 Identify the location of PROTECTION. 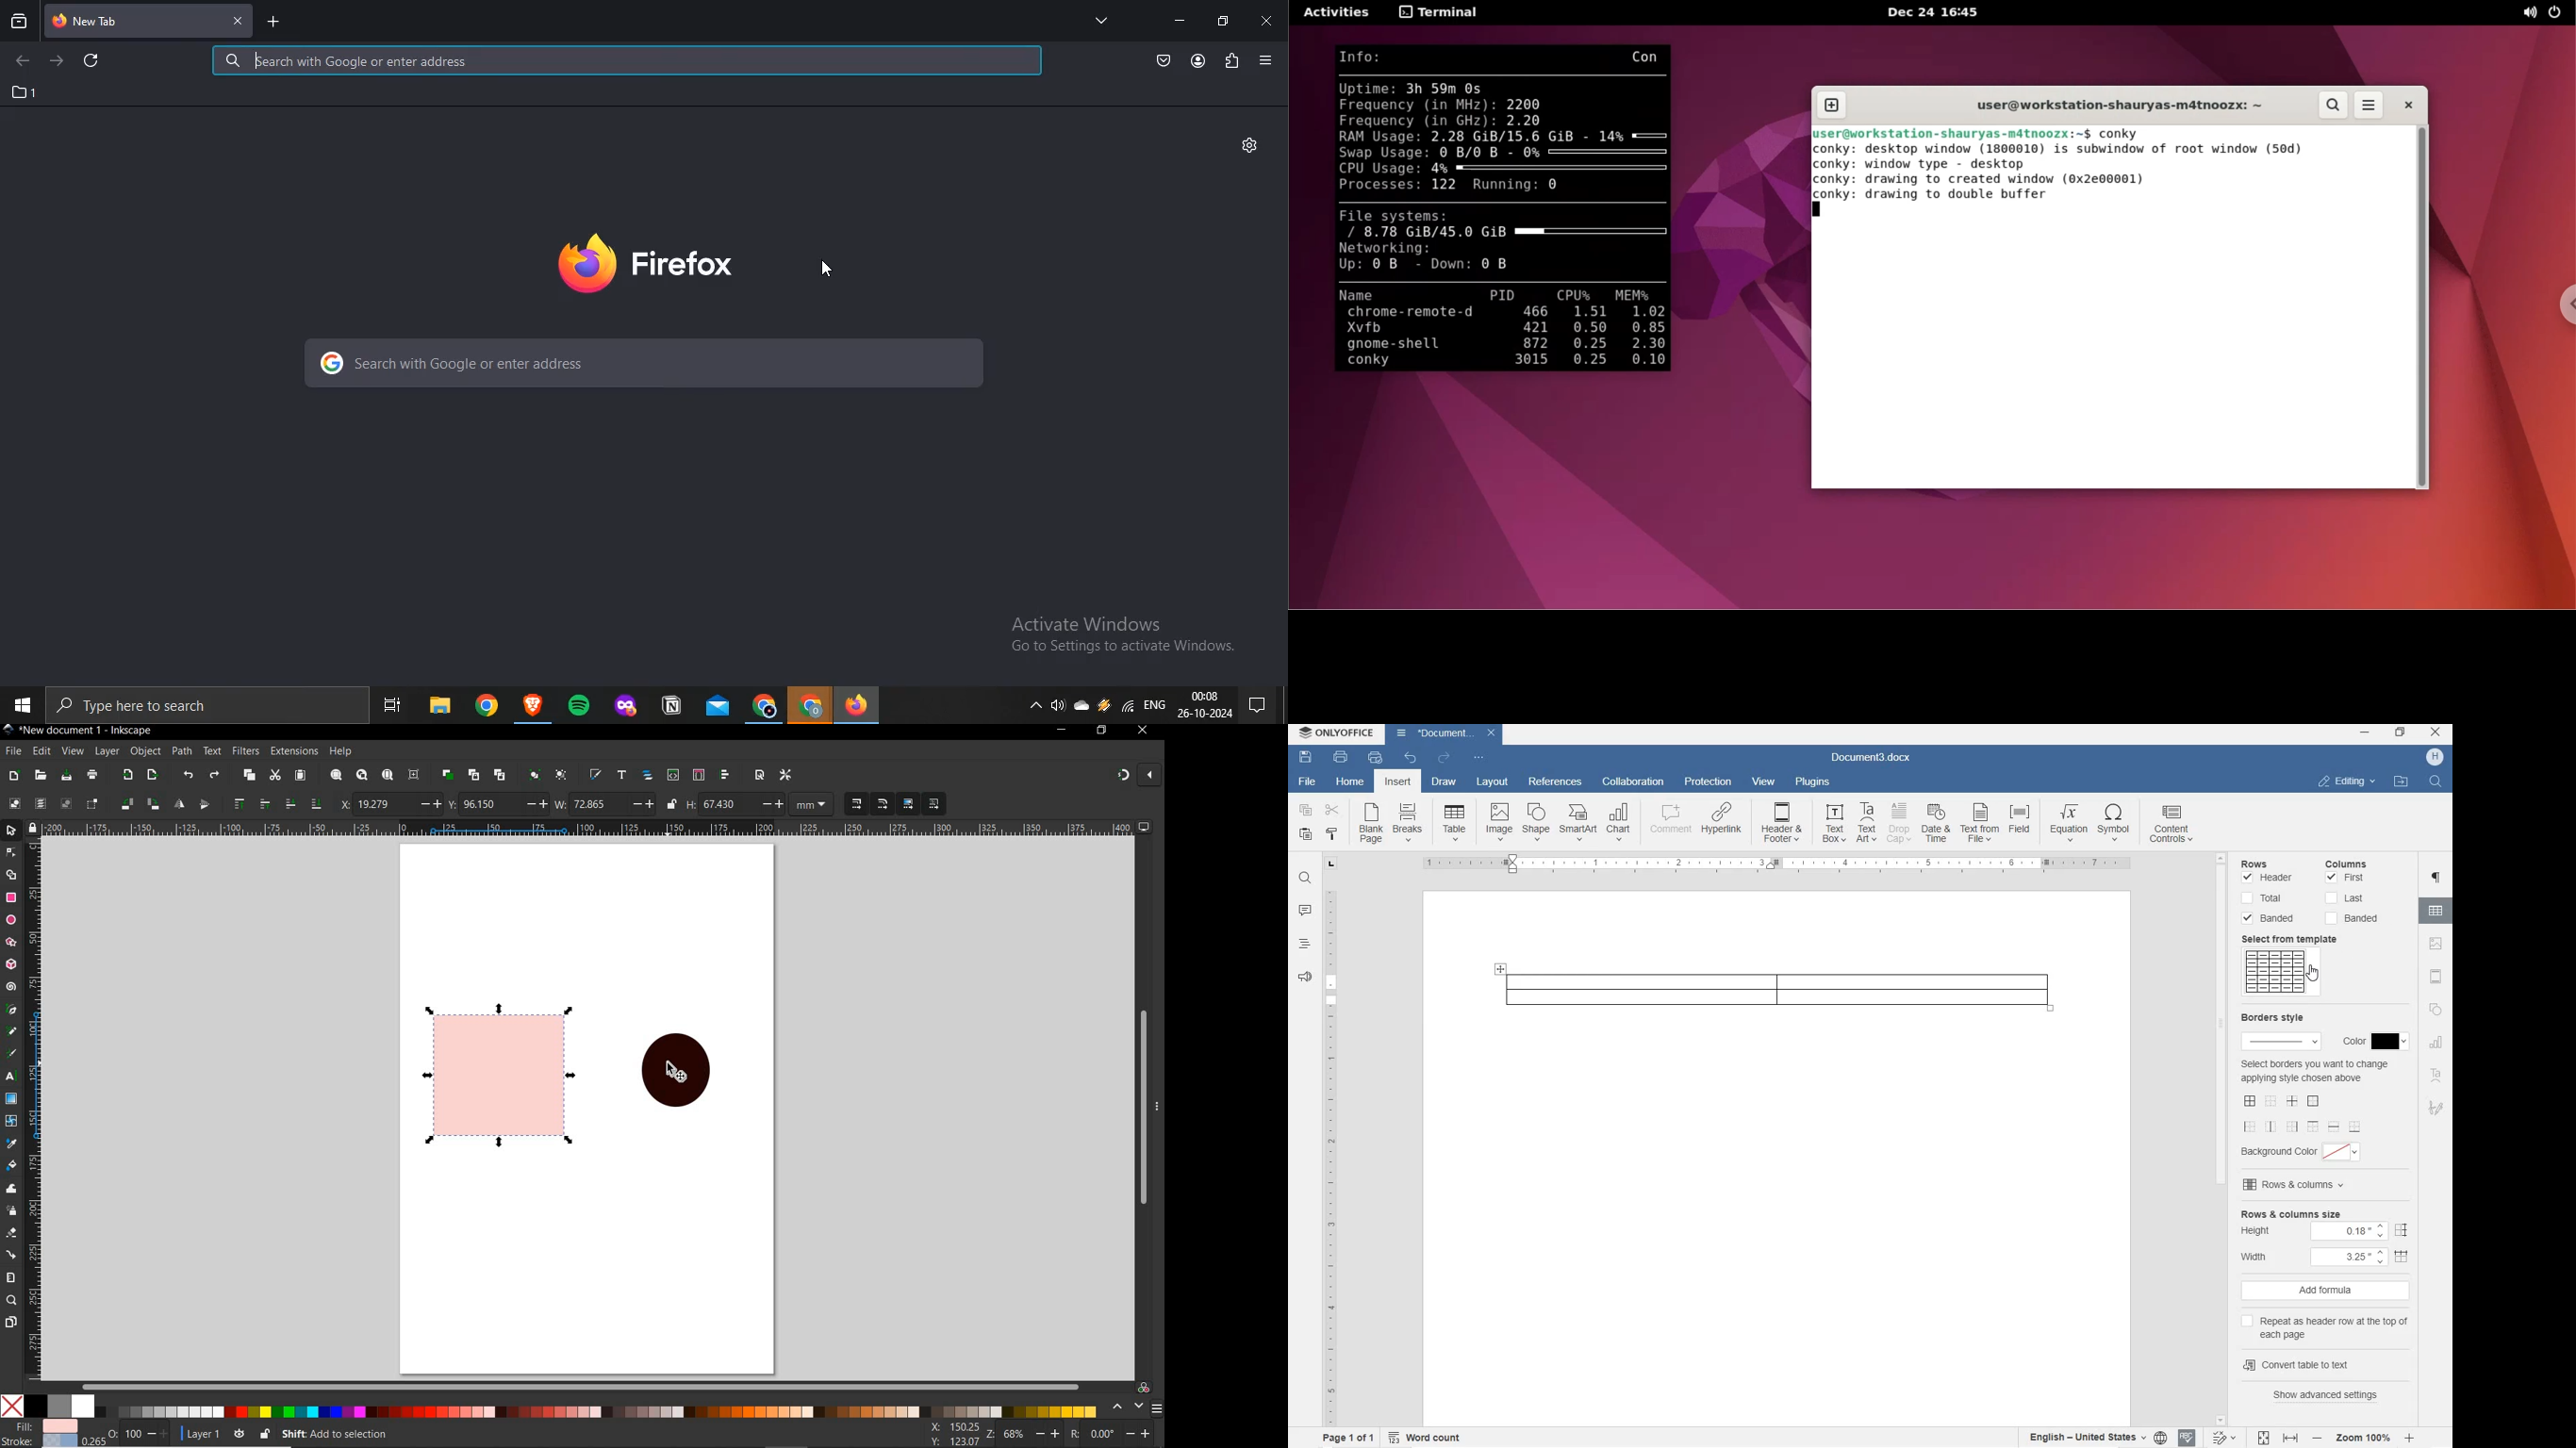
(1708, 783).